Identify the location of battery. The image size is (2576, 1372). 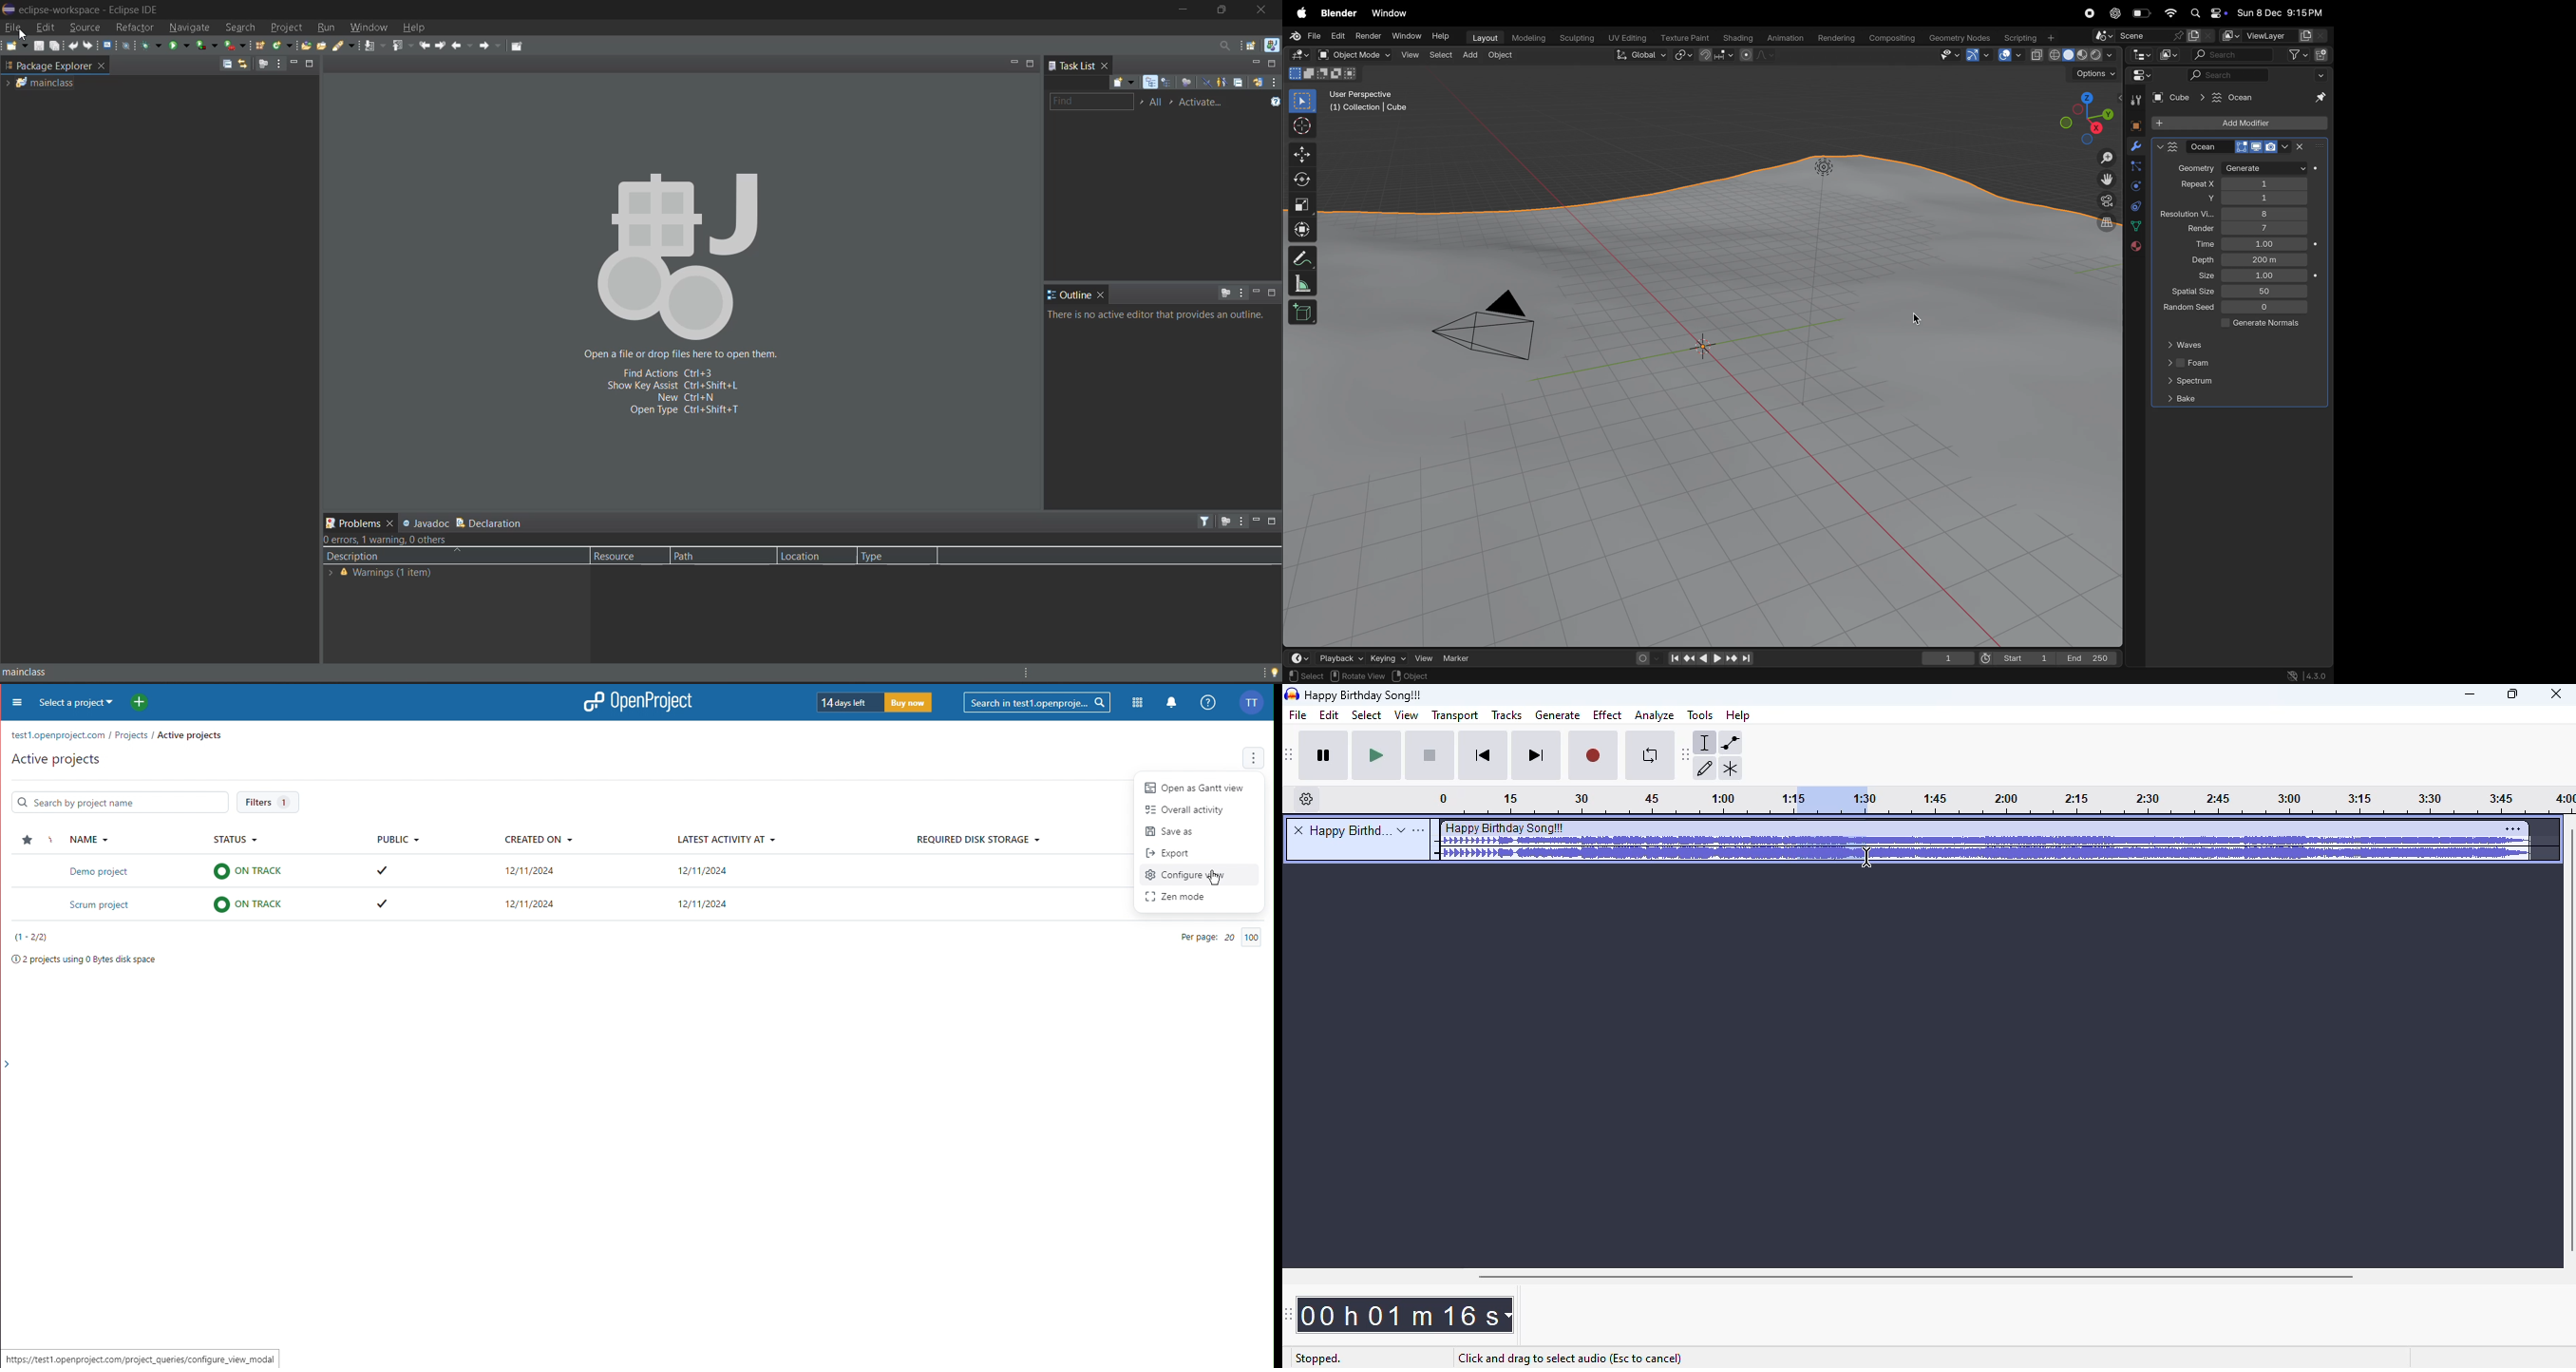
(2142, 15).